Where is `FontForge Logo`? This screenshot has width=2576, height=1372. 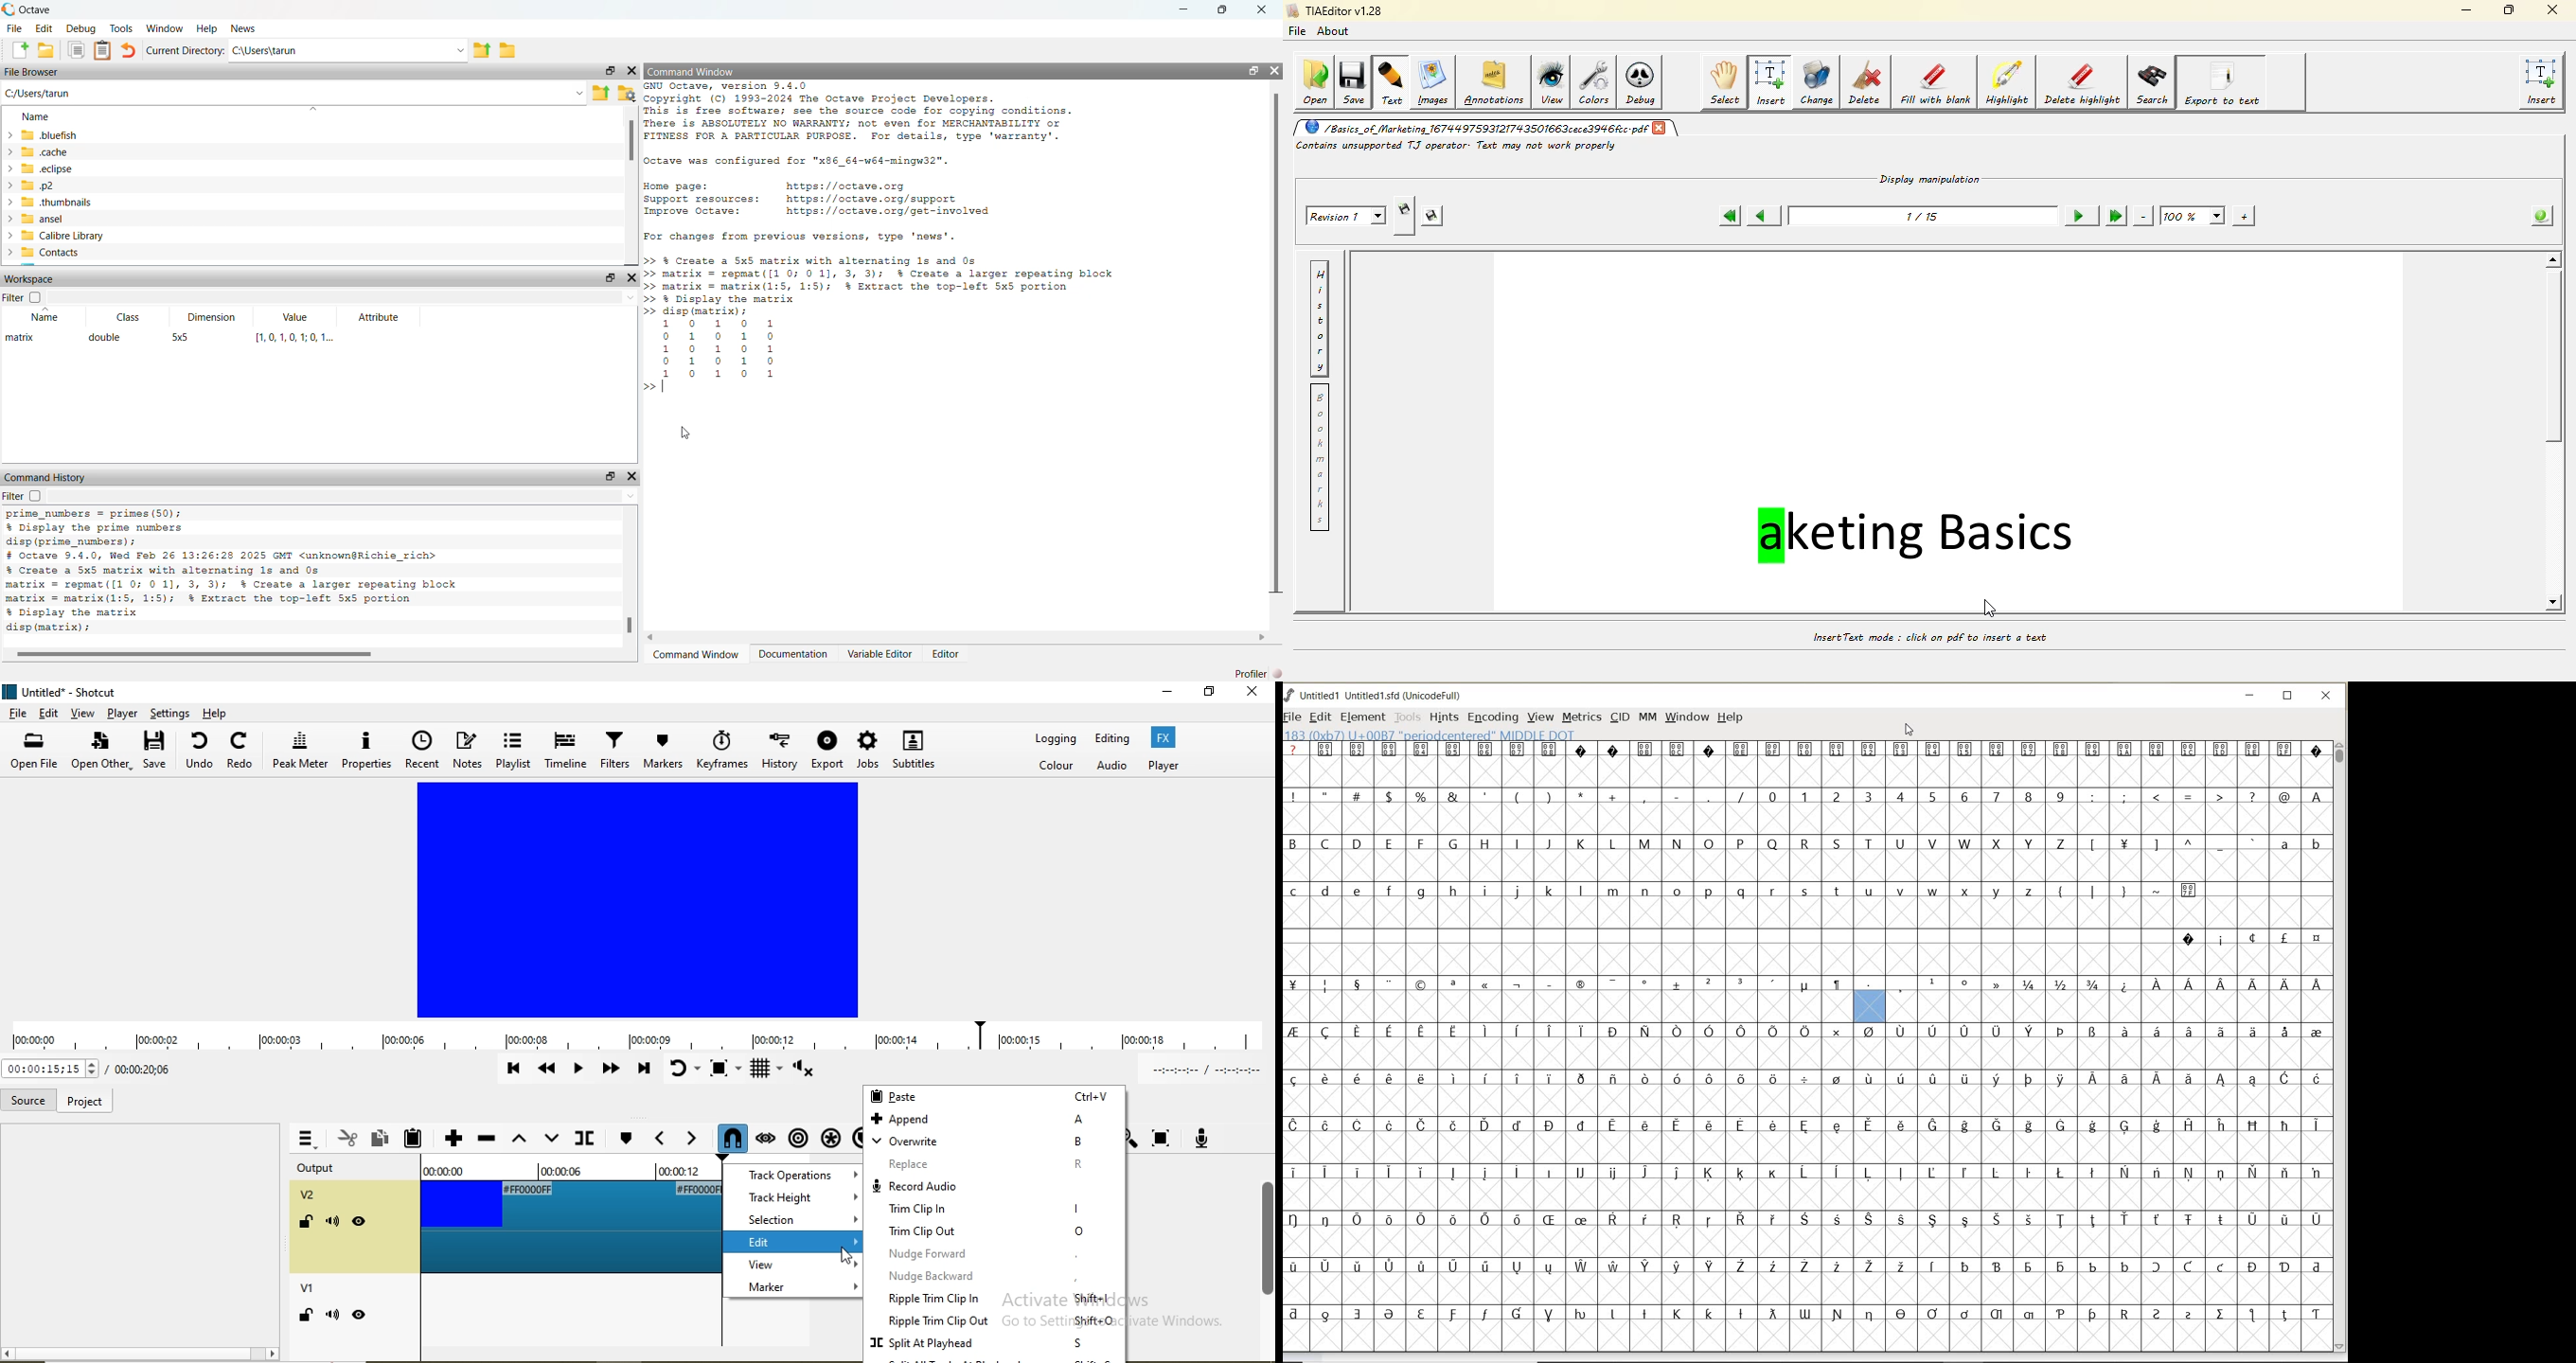 FontForge Logo is located at coordinates (1290, 694).